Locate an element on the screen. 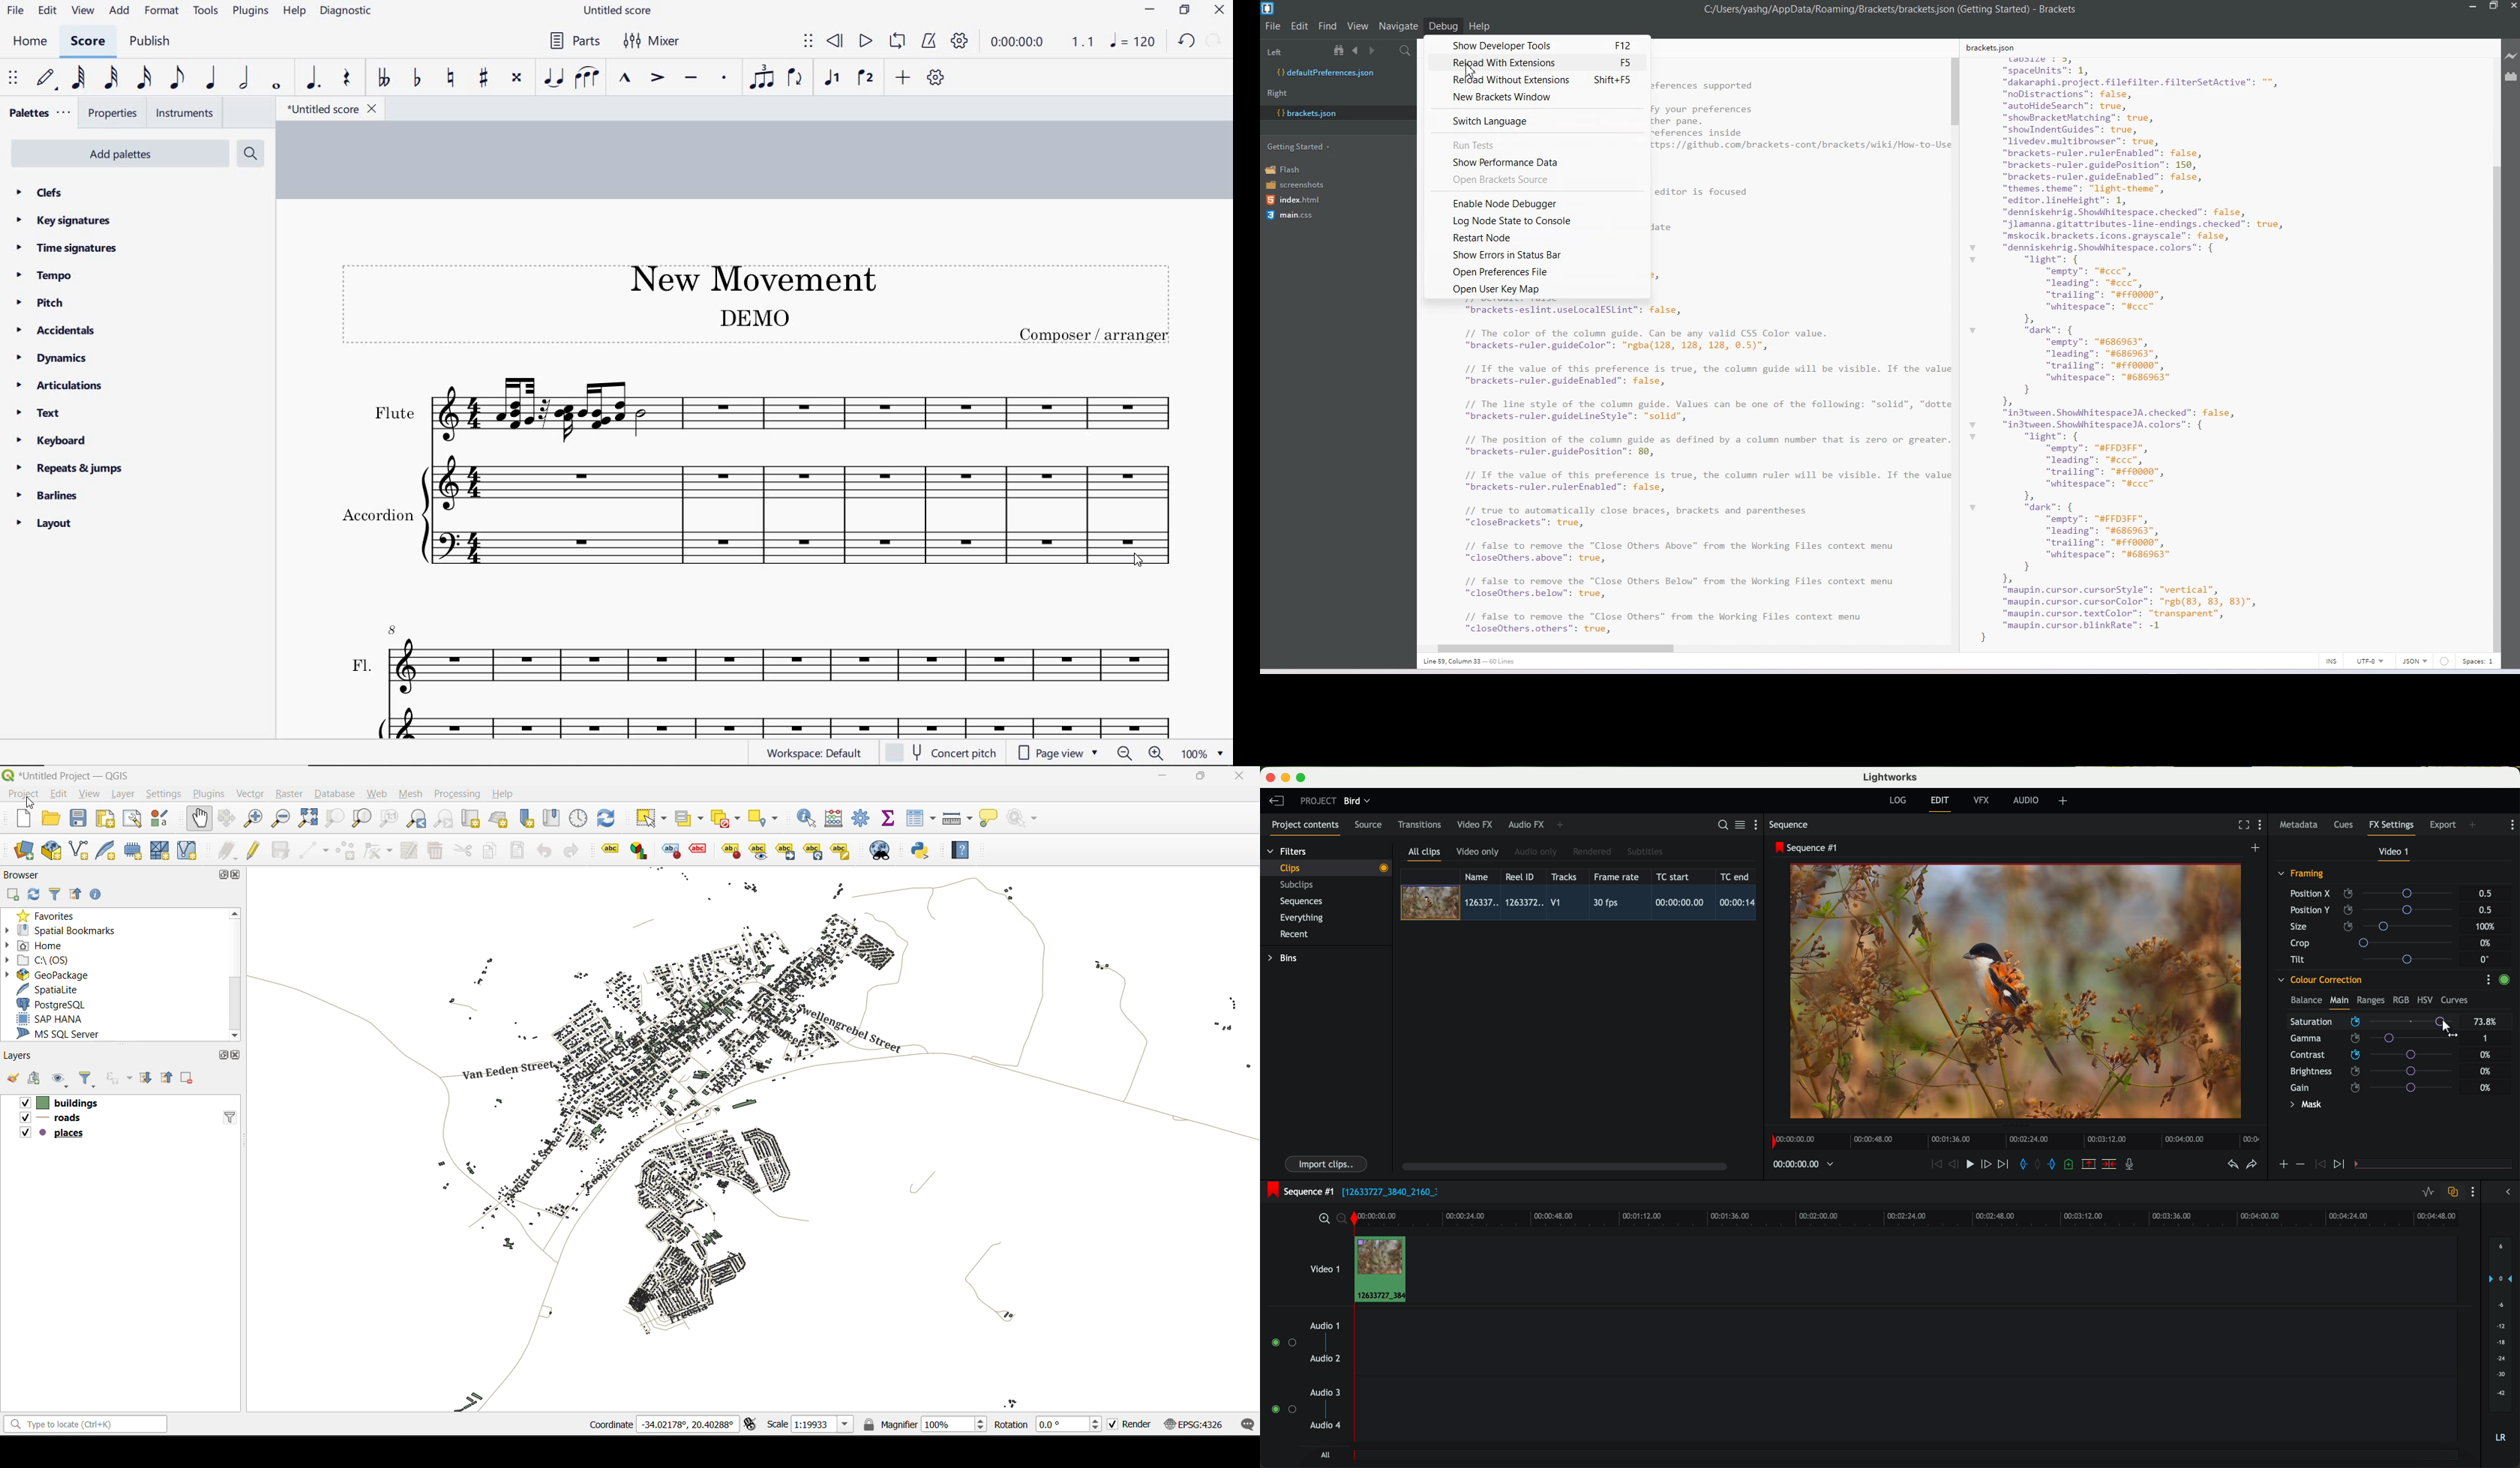 The image size is (2520, 1484). fullscreen is located at coordinates (2241, 824).